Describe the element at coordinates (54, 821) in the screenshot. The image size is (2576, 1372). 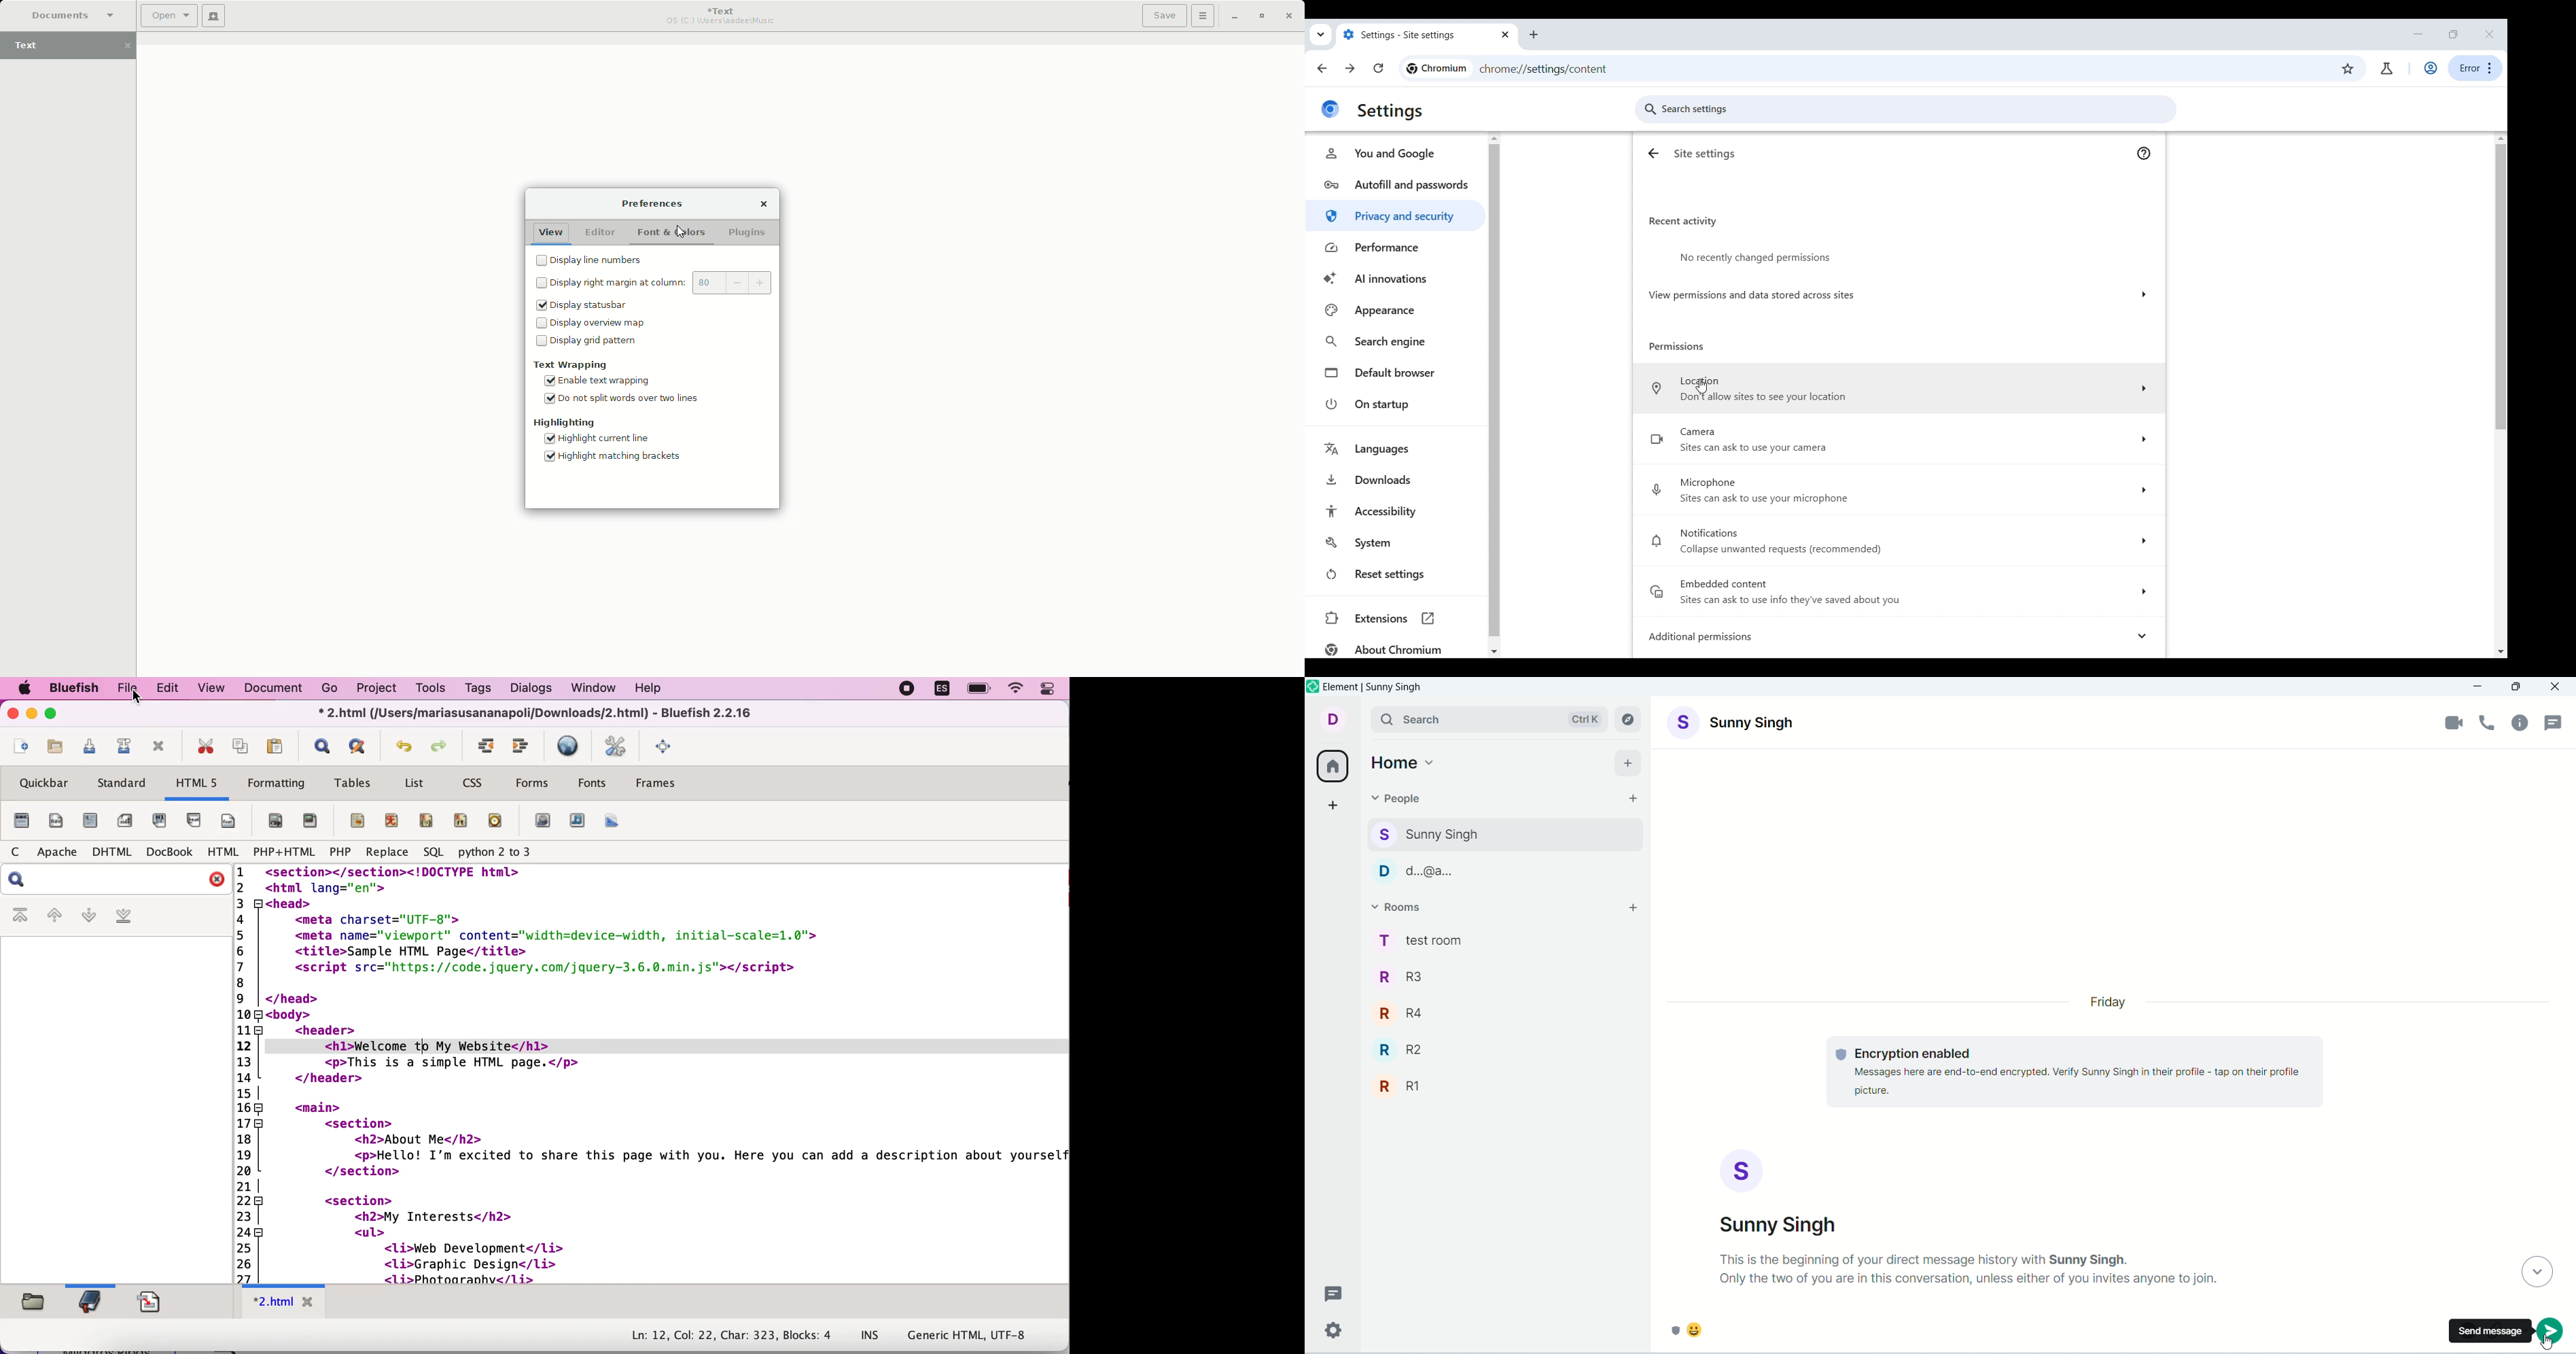
I see `nav` at that location.